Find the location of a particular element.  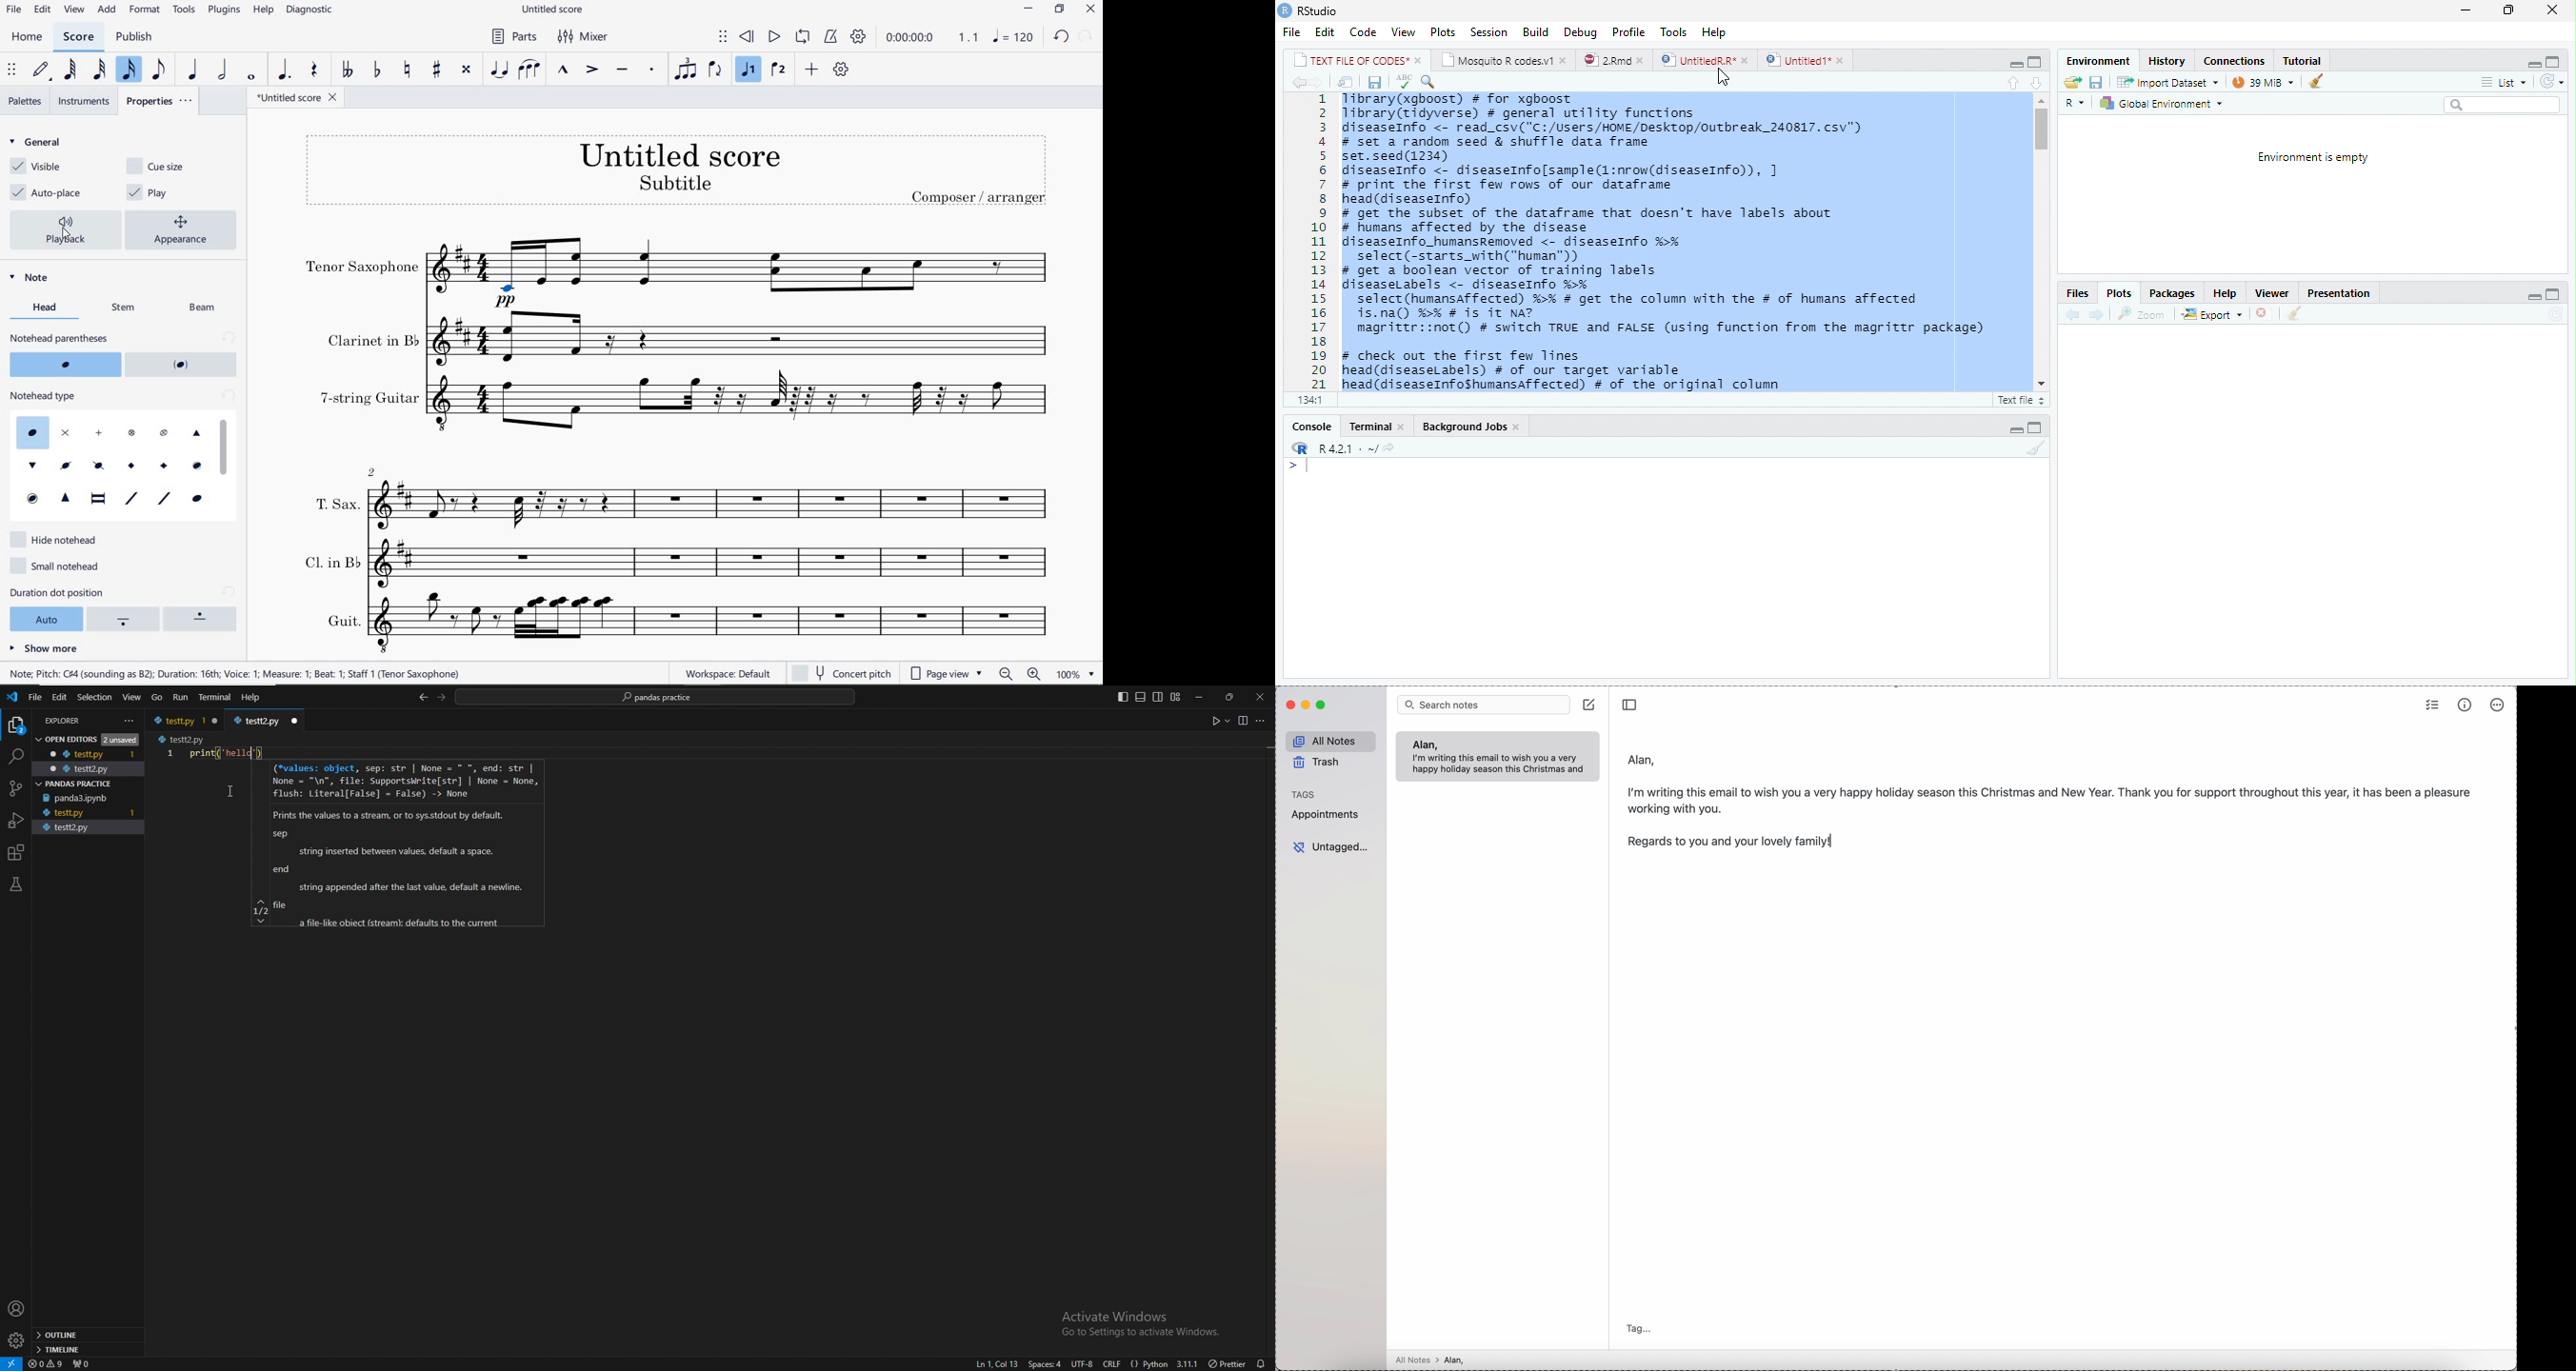

view is located at coordinates (132, 697).